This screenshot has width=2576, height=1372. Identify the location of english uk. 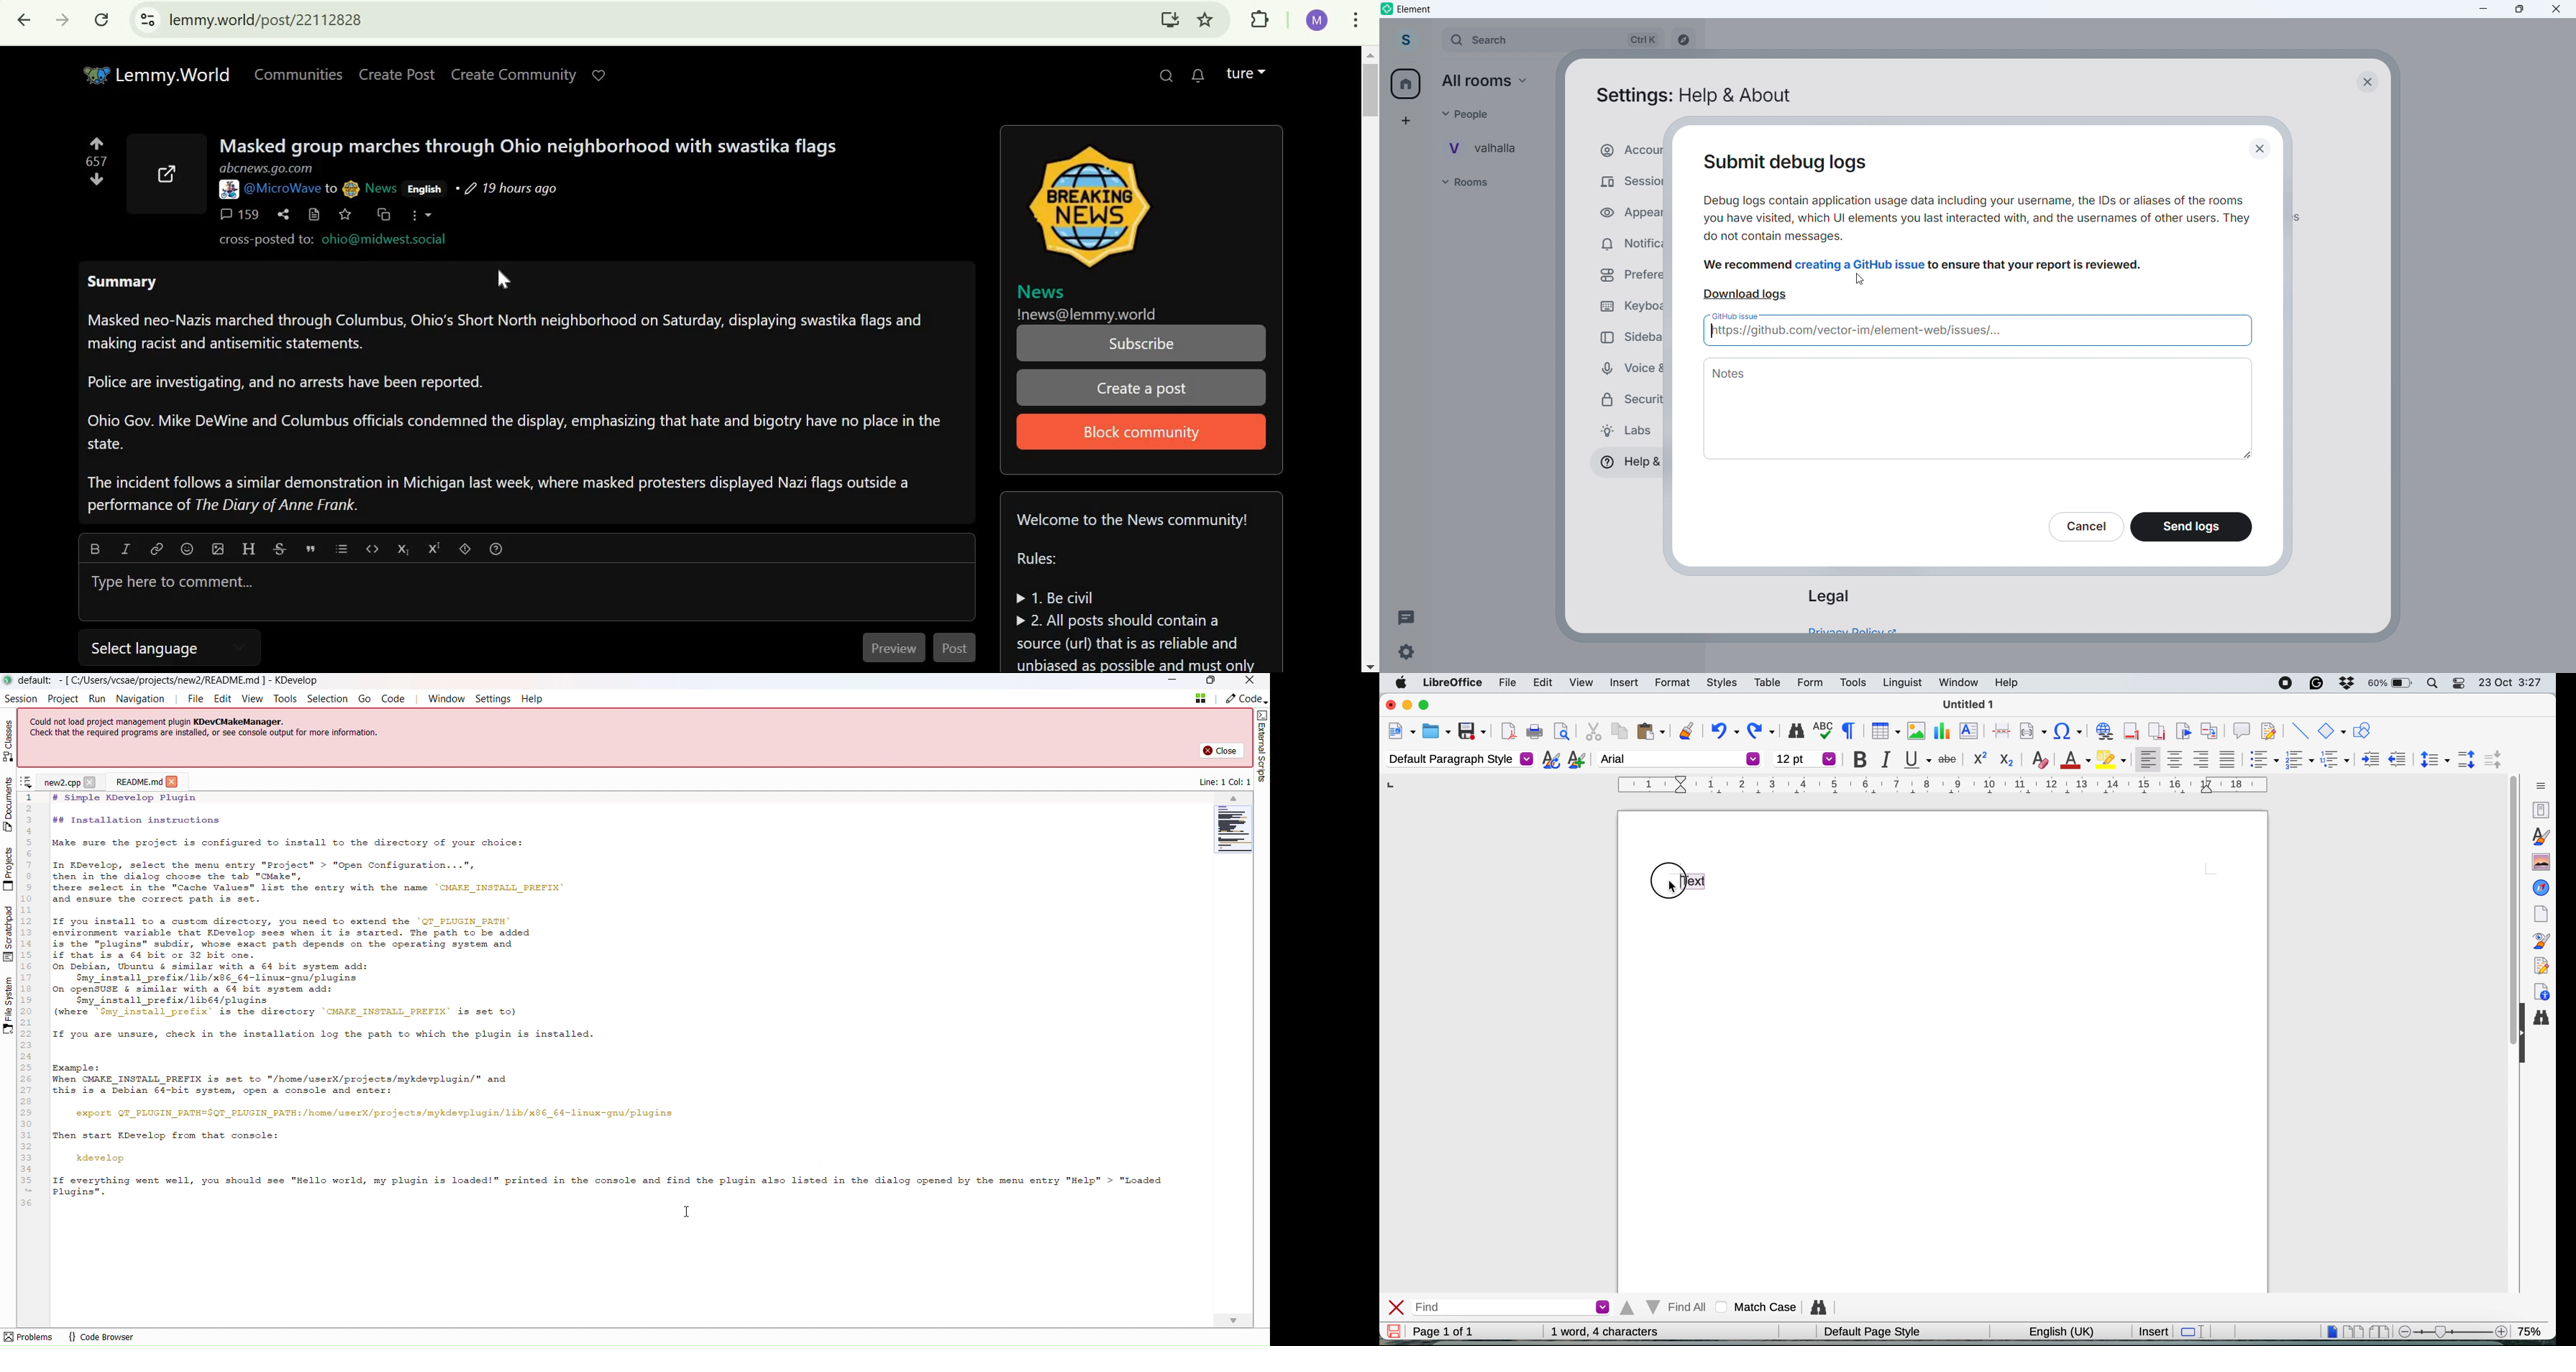
(2056, 1331).